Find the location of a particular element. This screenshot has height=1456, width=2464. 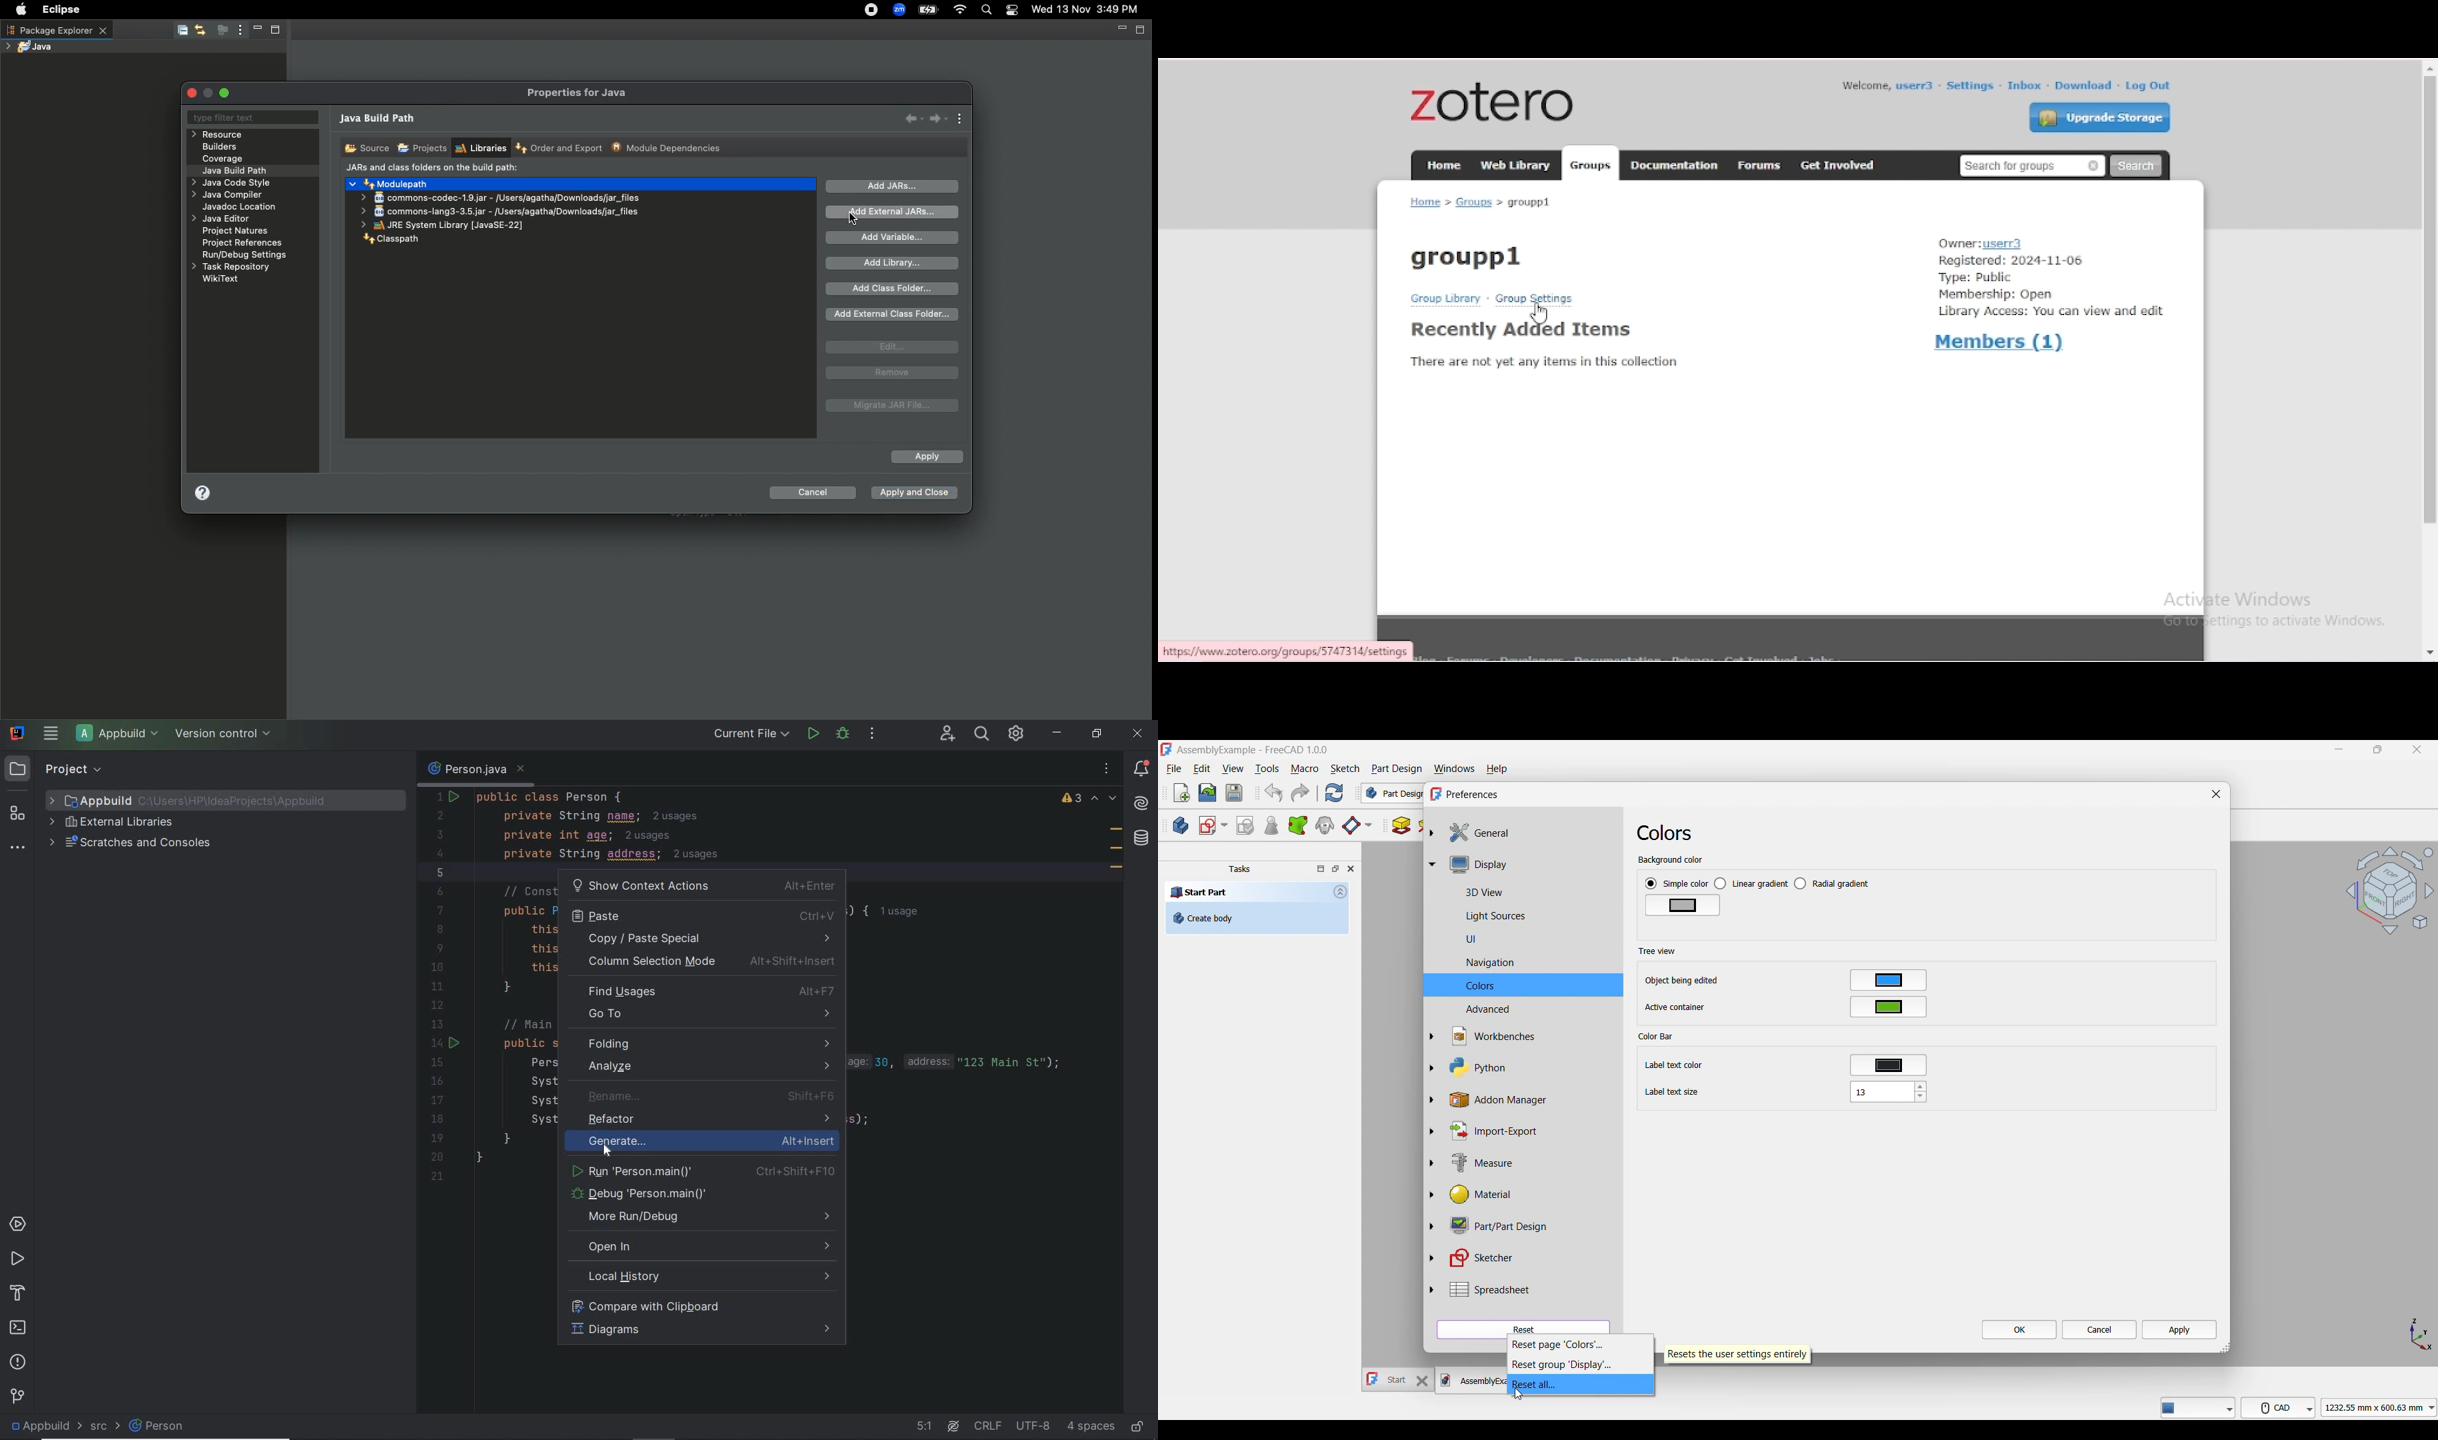

run is located at coordinates (702, 1169).